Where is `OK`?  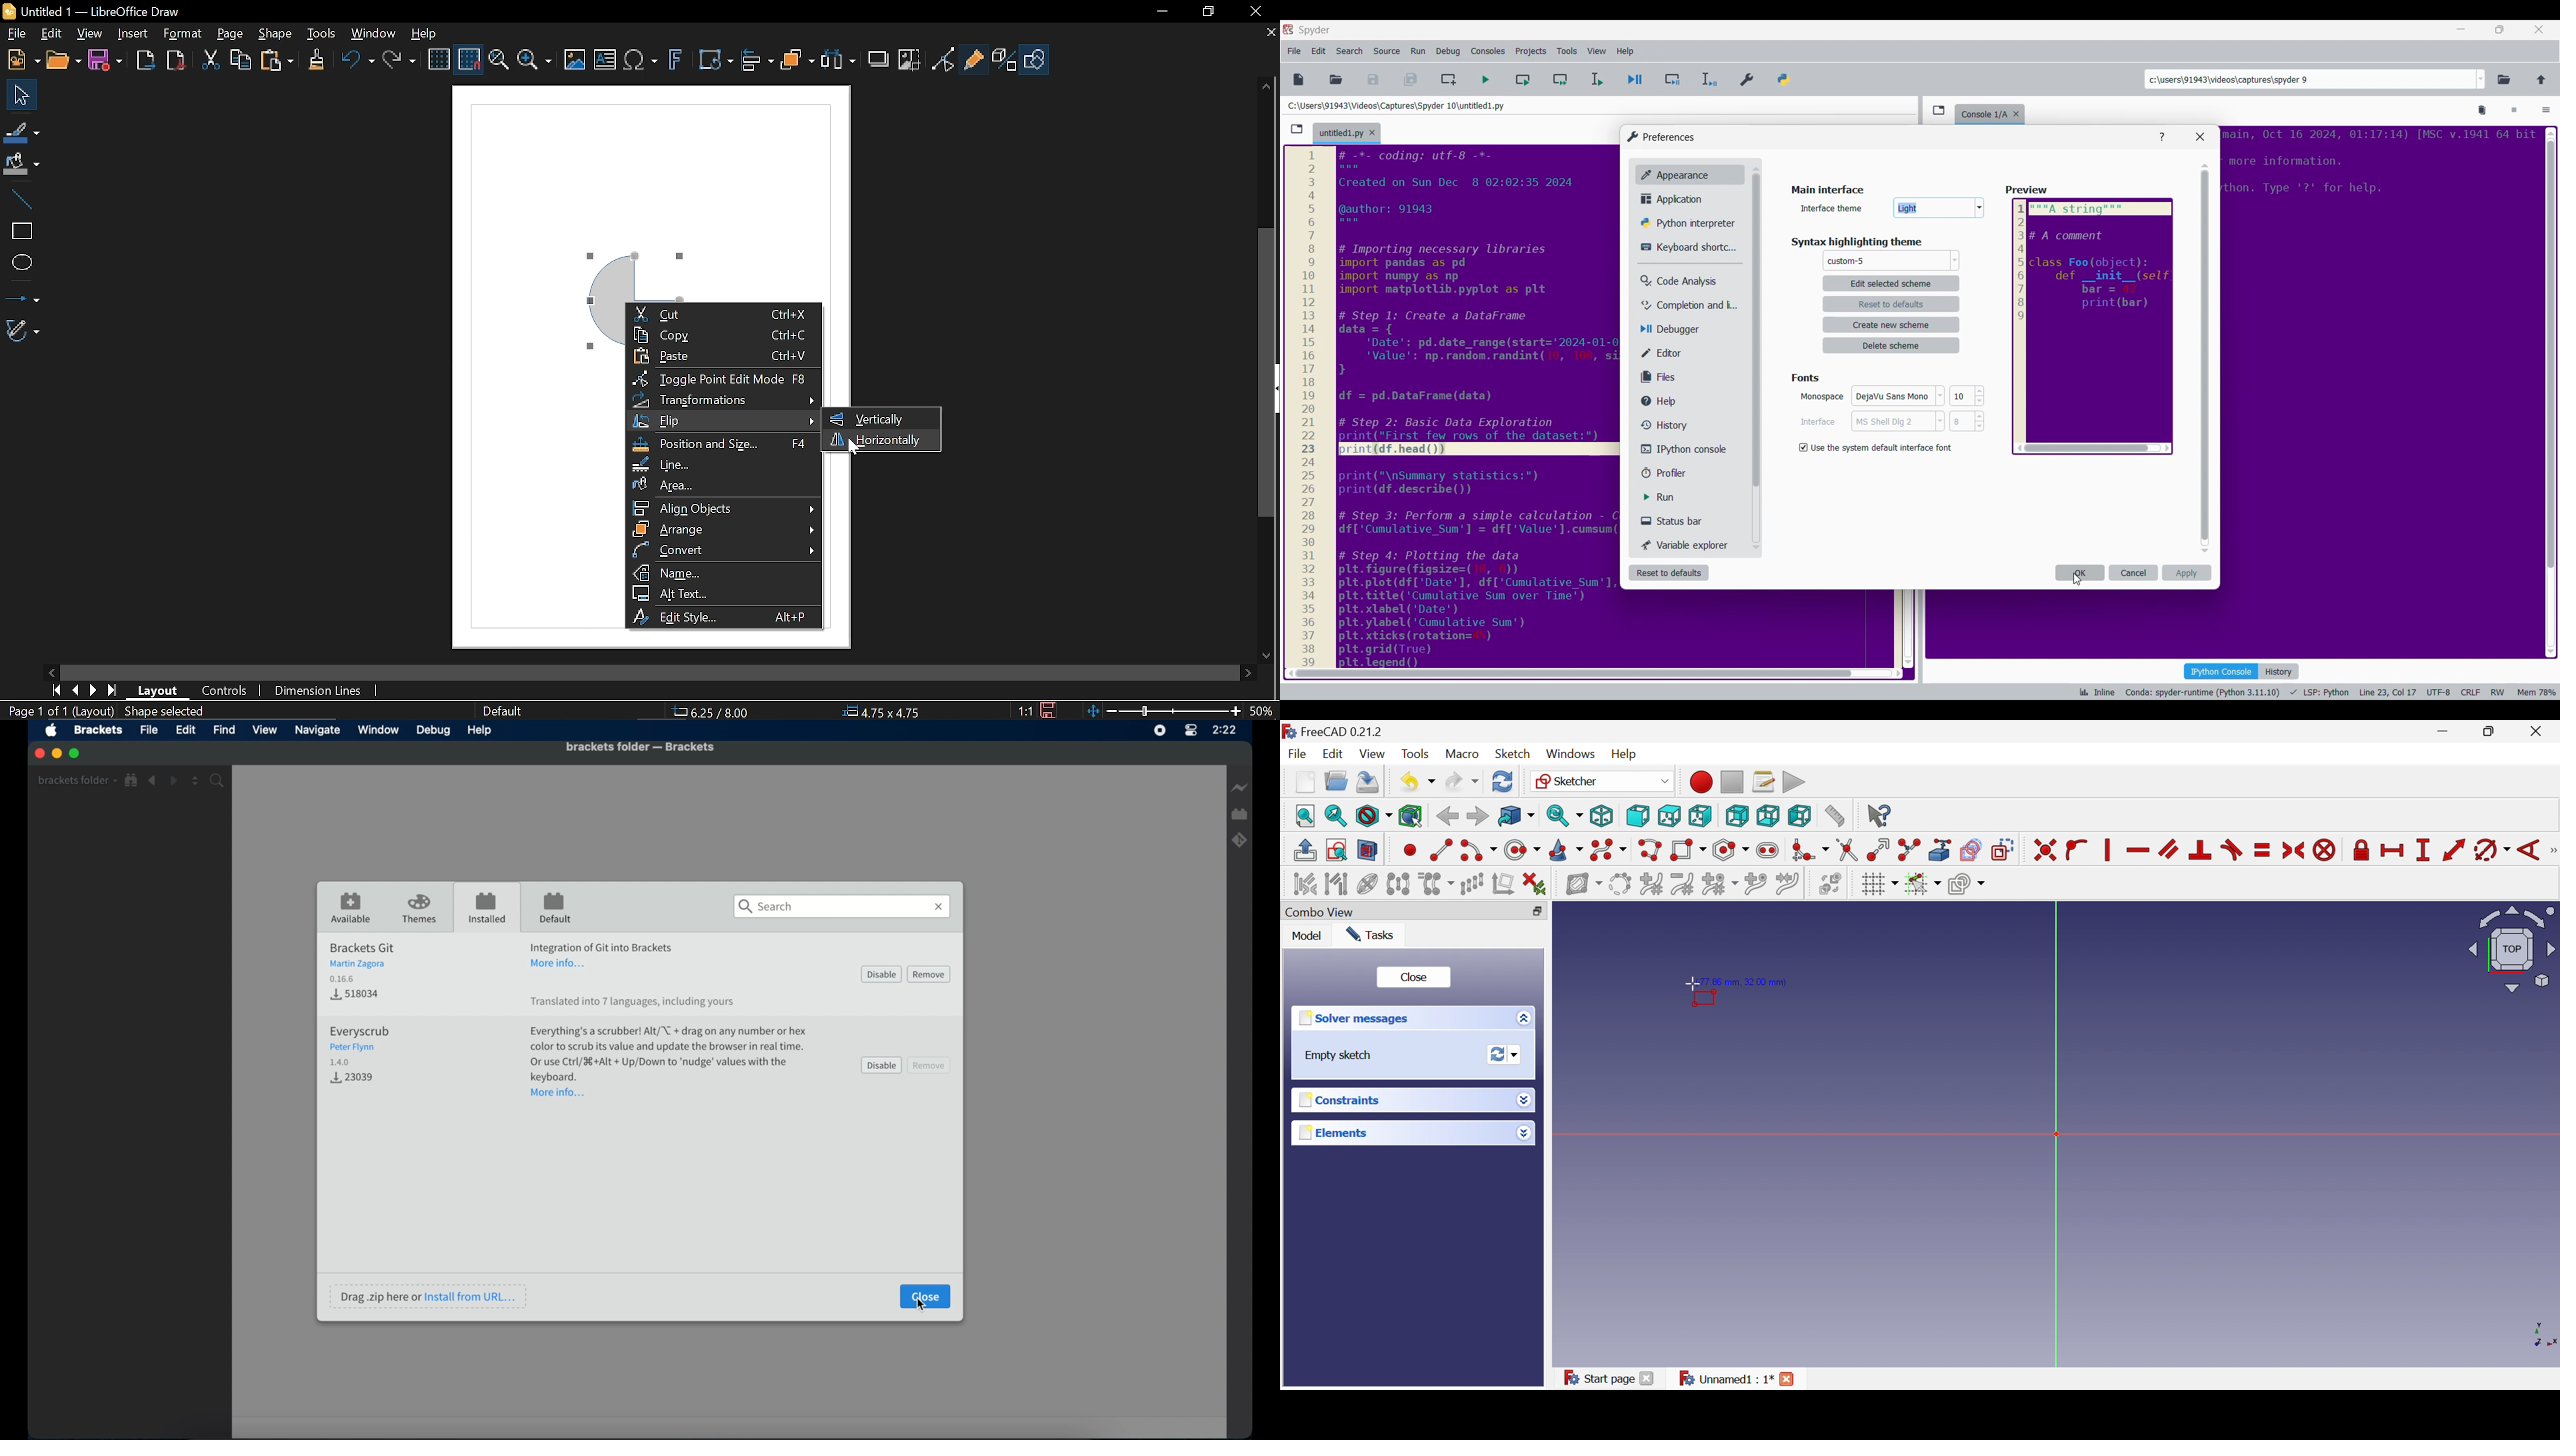
OK is located at coordinates (2080, 573).